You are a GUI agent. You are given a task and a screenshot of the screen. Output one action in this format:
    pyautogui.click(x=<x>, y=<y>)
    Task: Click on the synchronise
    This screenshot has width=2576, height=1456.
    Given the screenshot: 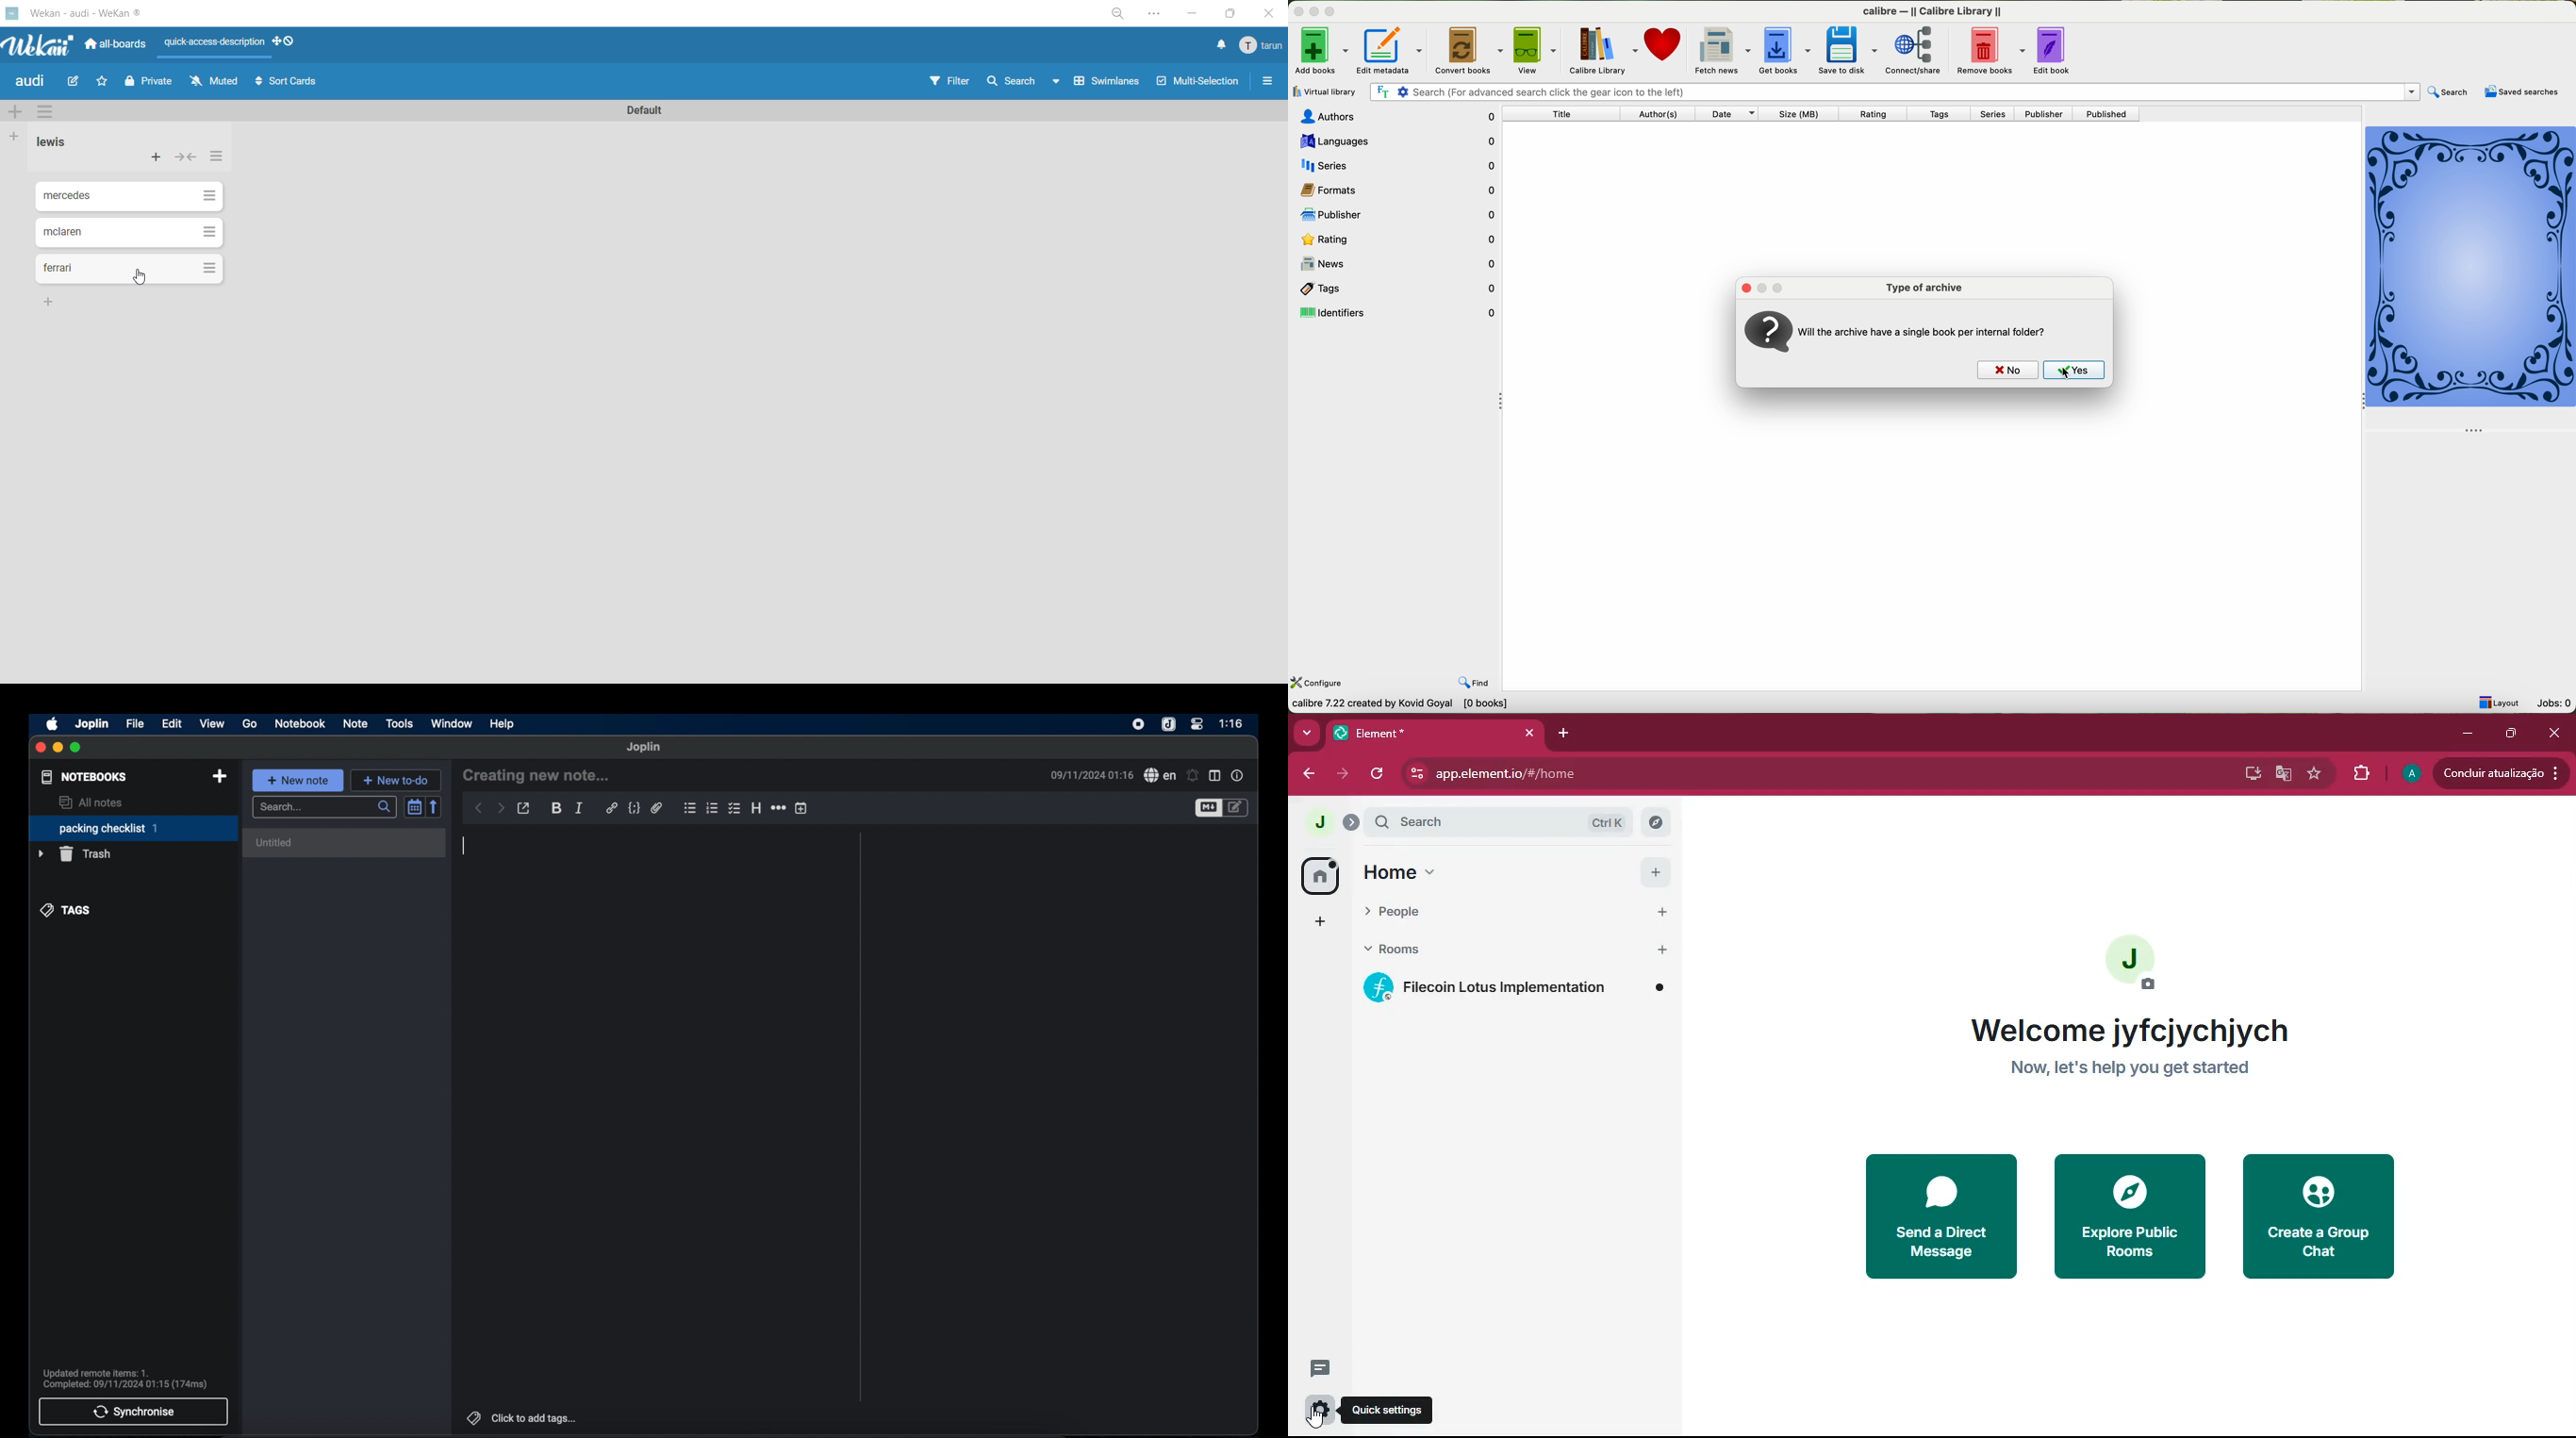 What is the action you would take?
    pyautogui.click(x=133, y=1412)
    